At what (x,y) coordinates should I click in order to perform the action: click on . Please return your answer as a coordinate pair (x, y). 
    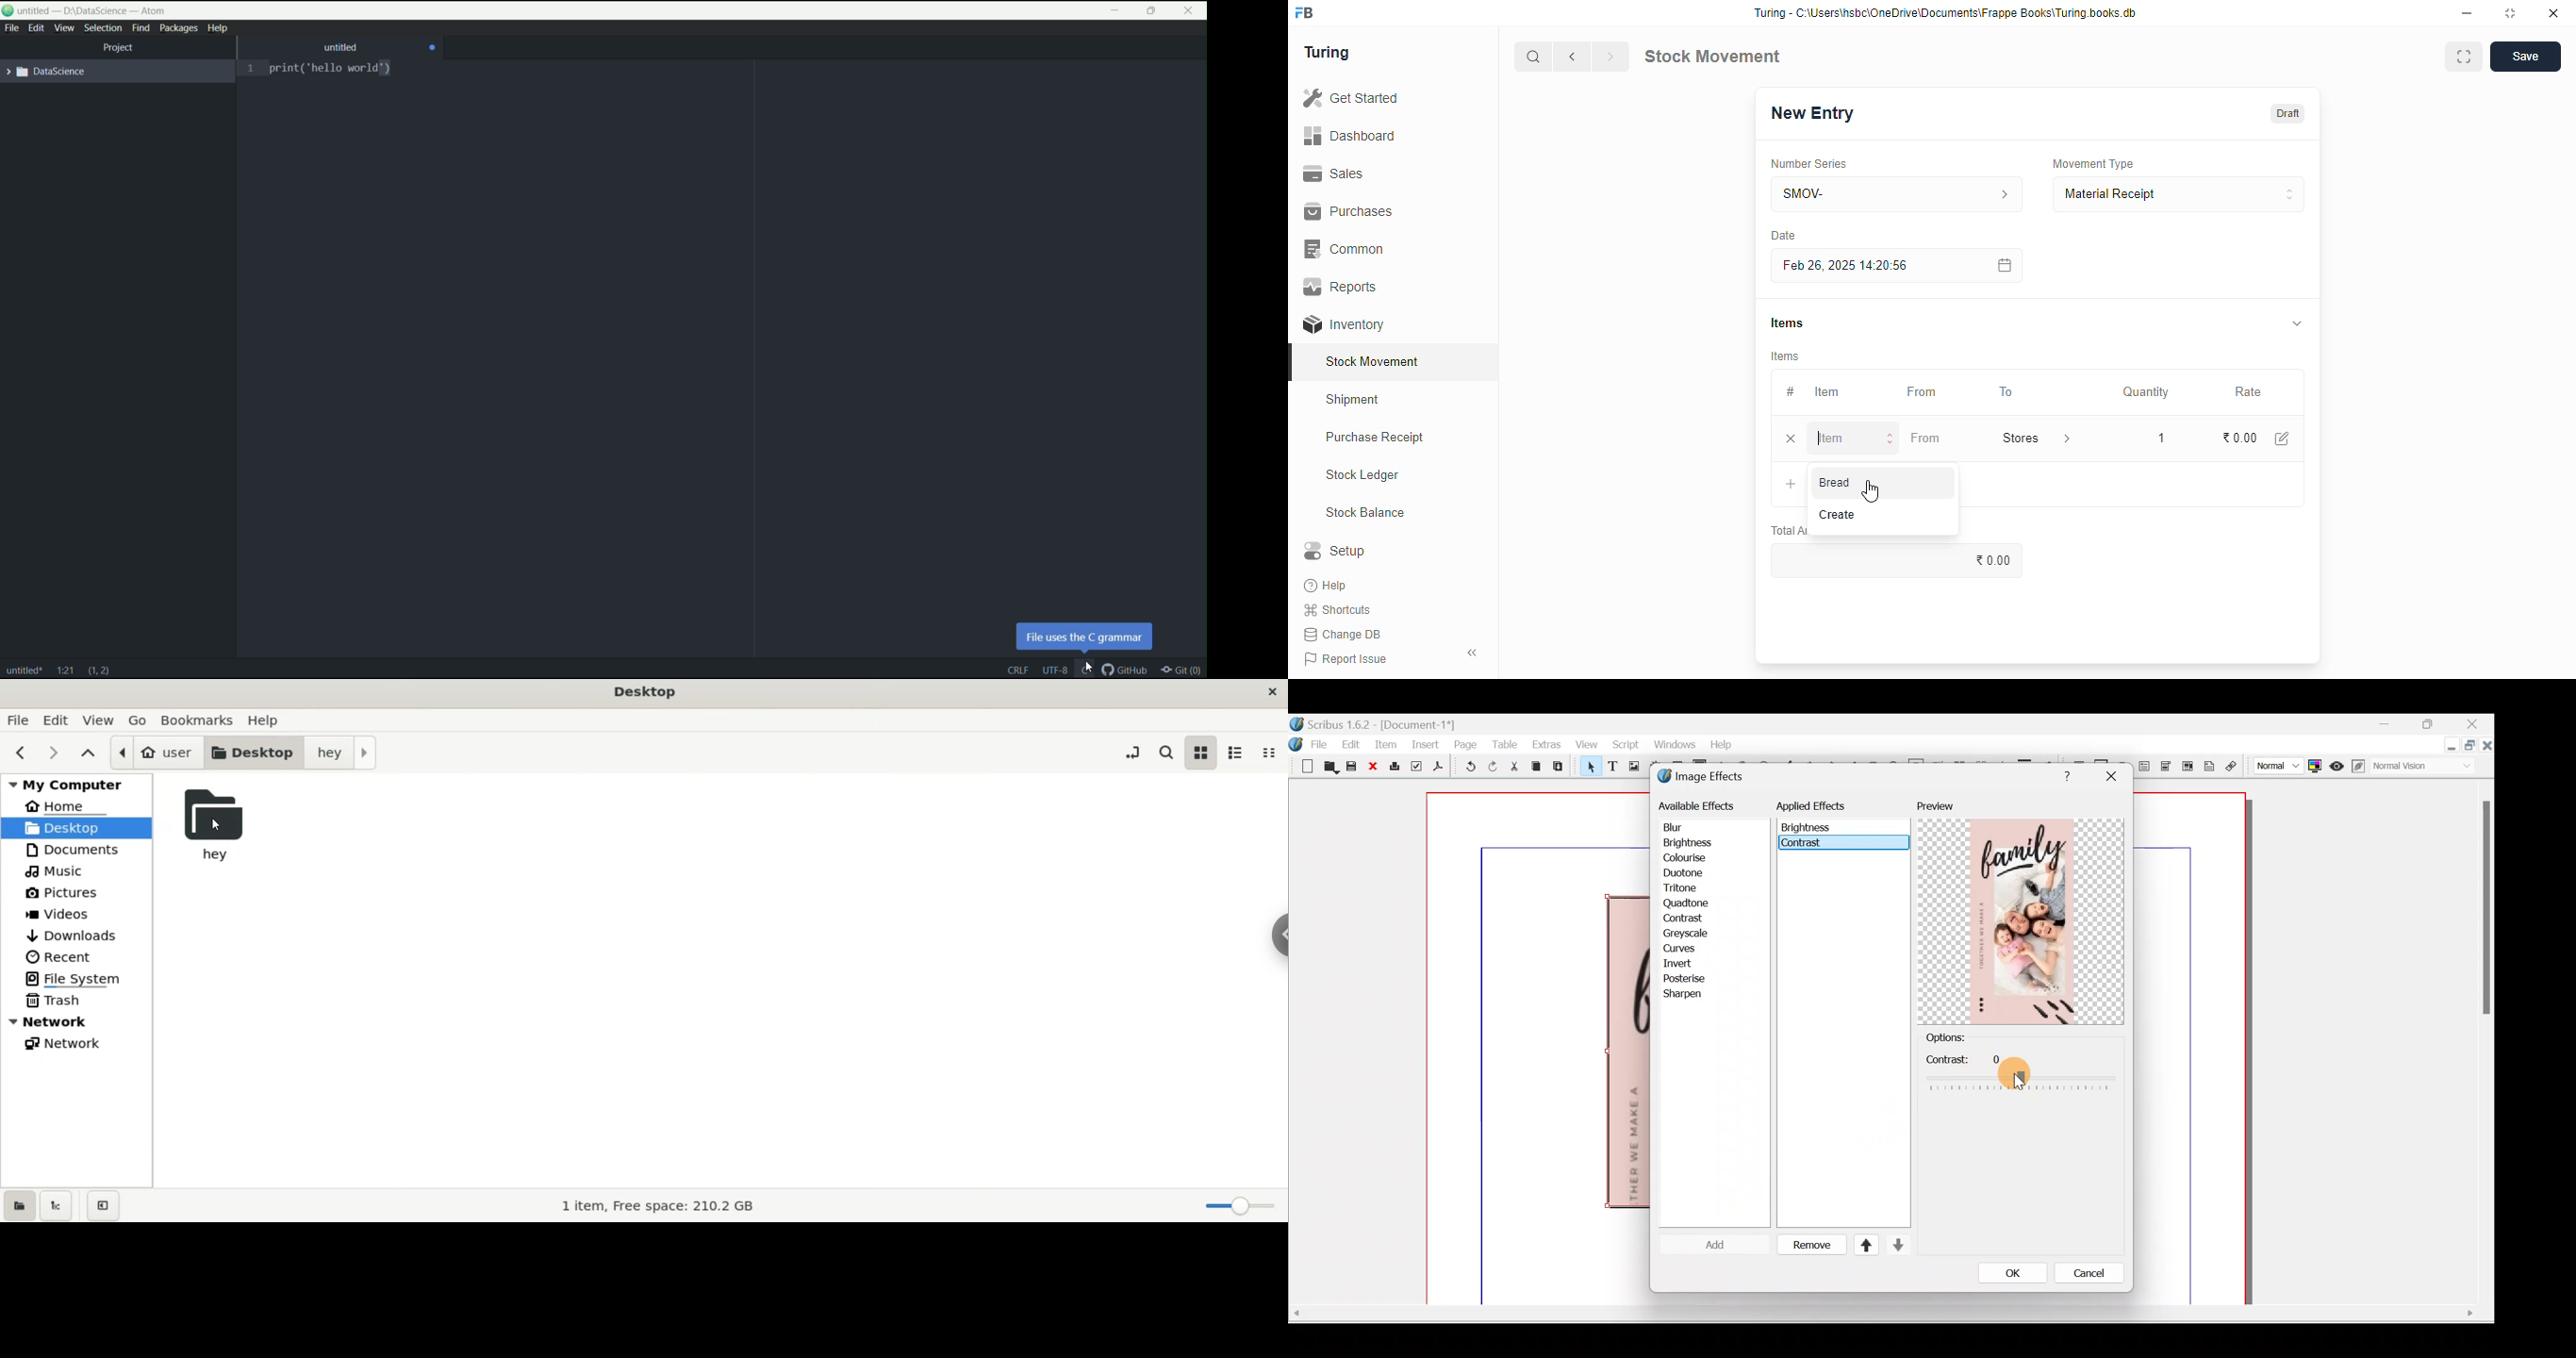
    Looking at the image, I should click on (2110, 776).